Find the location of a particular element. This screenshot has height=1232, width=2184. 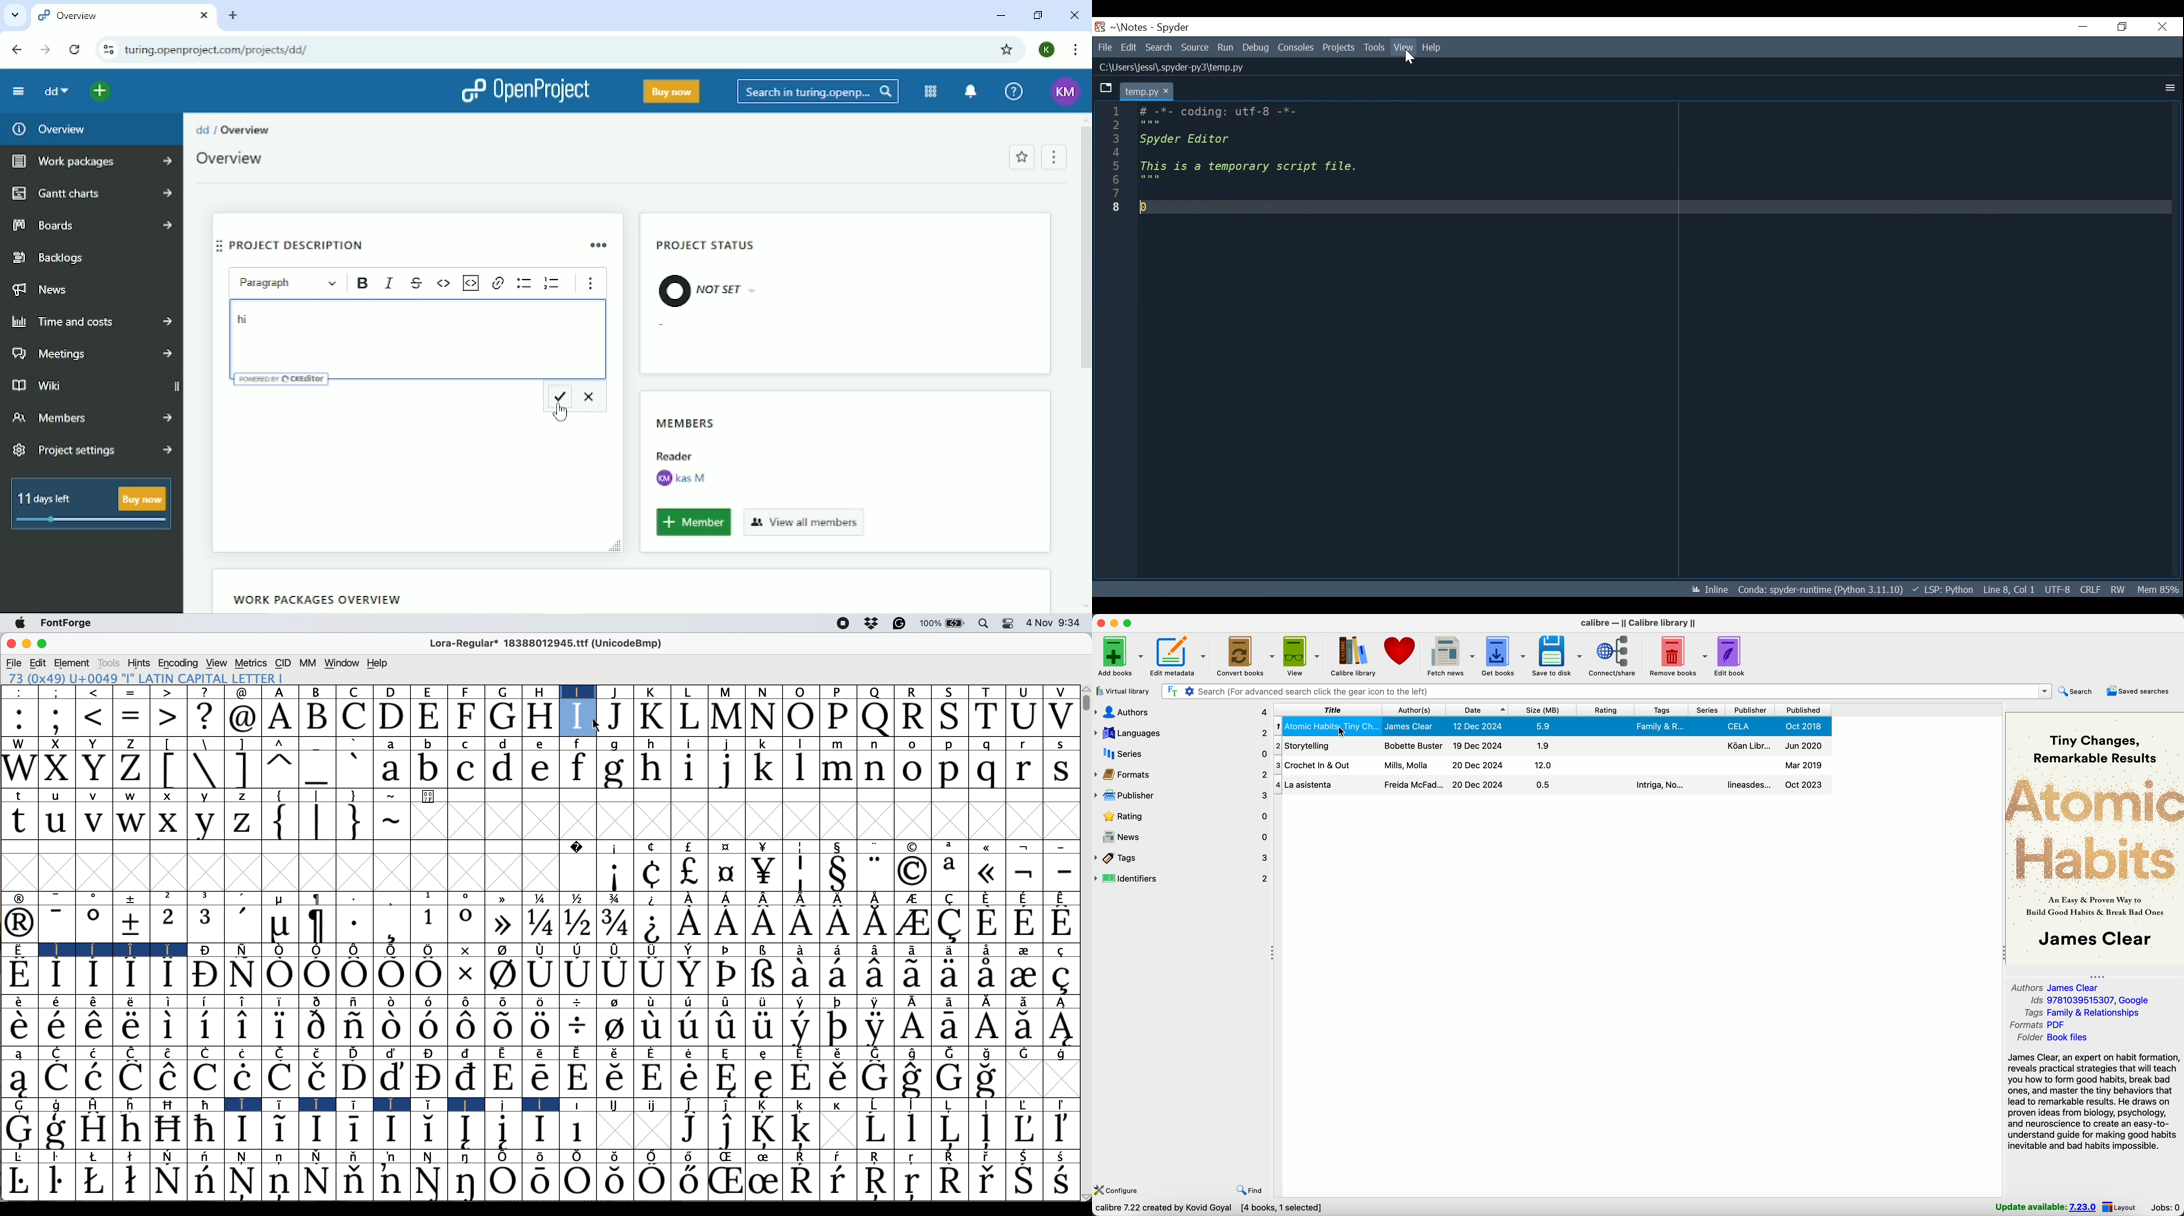

symbol is located at coordinates (393, 951).